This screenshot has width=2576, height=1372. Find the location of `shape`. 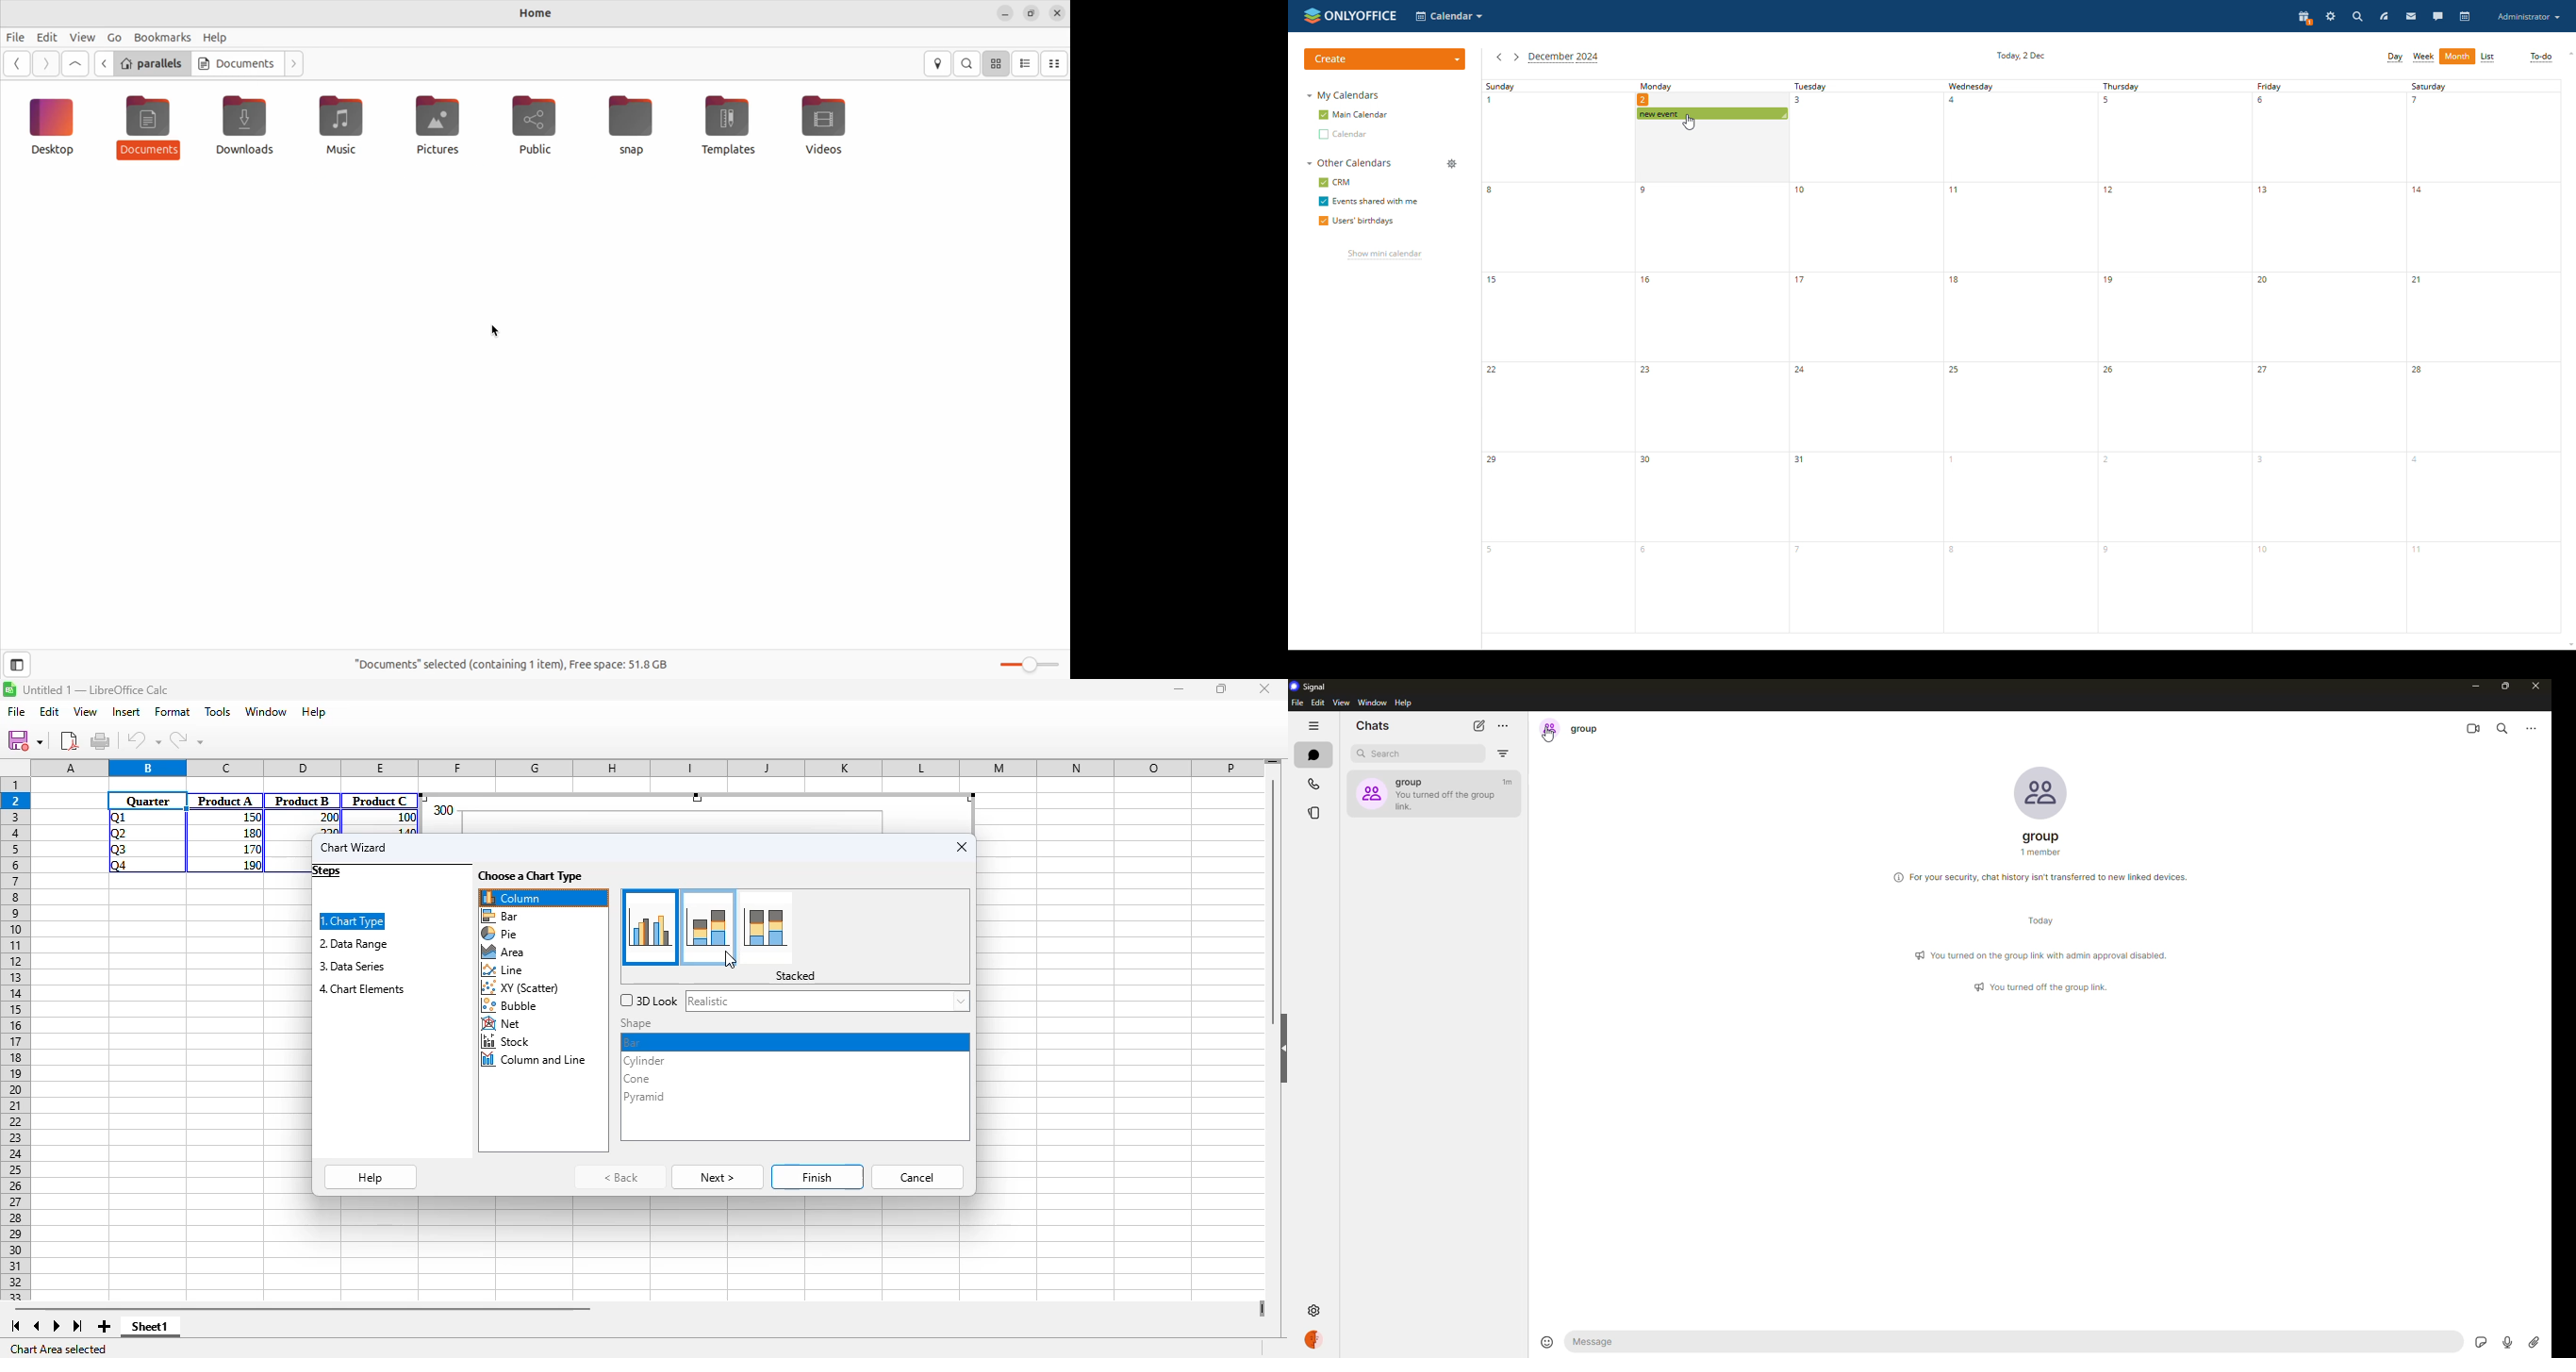

shape is located at coordinates (638, 1023).